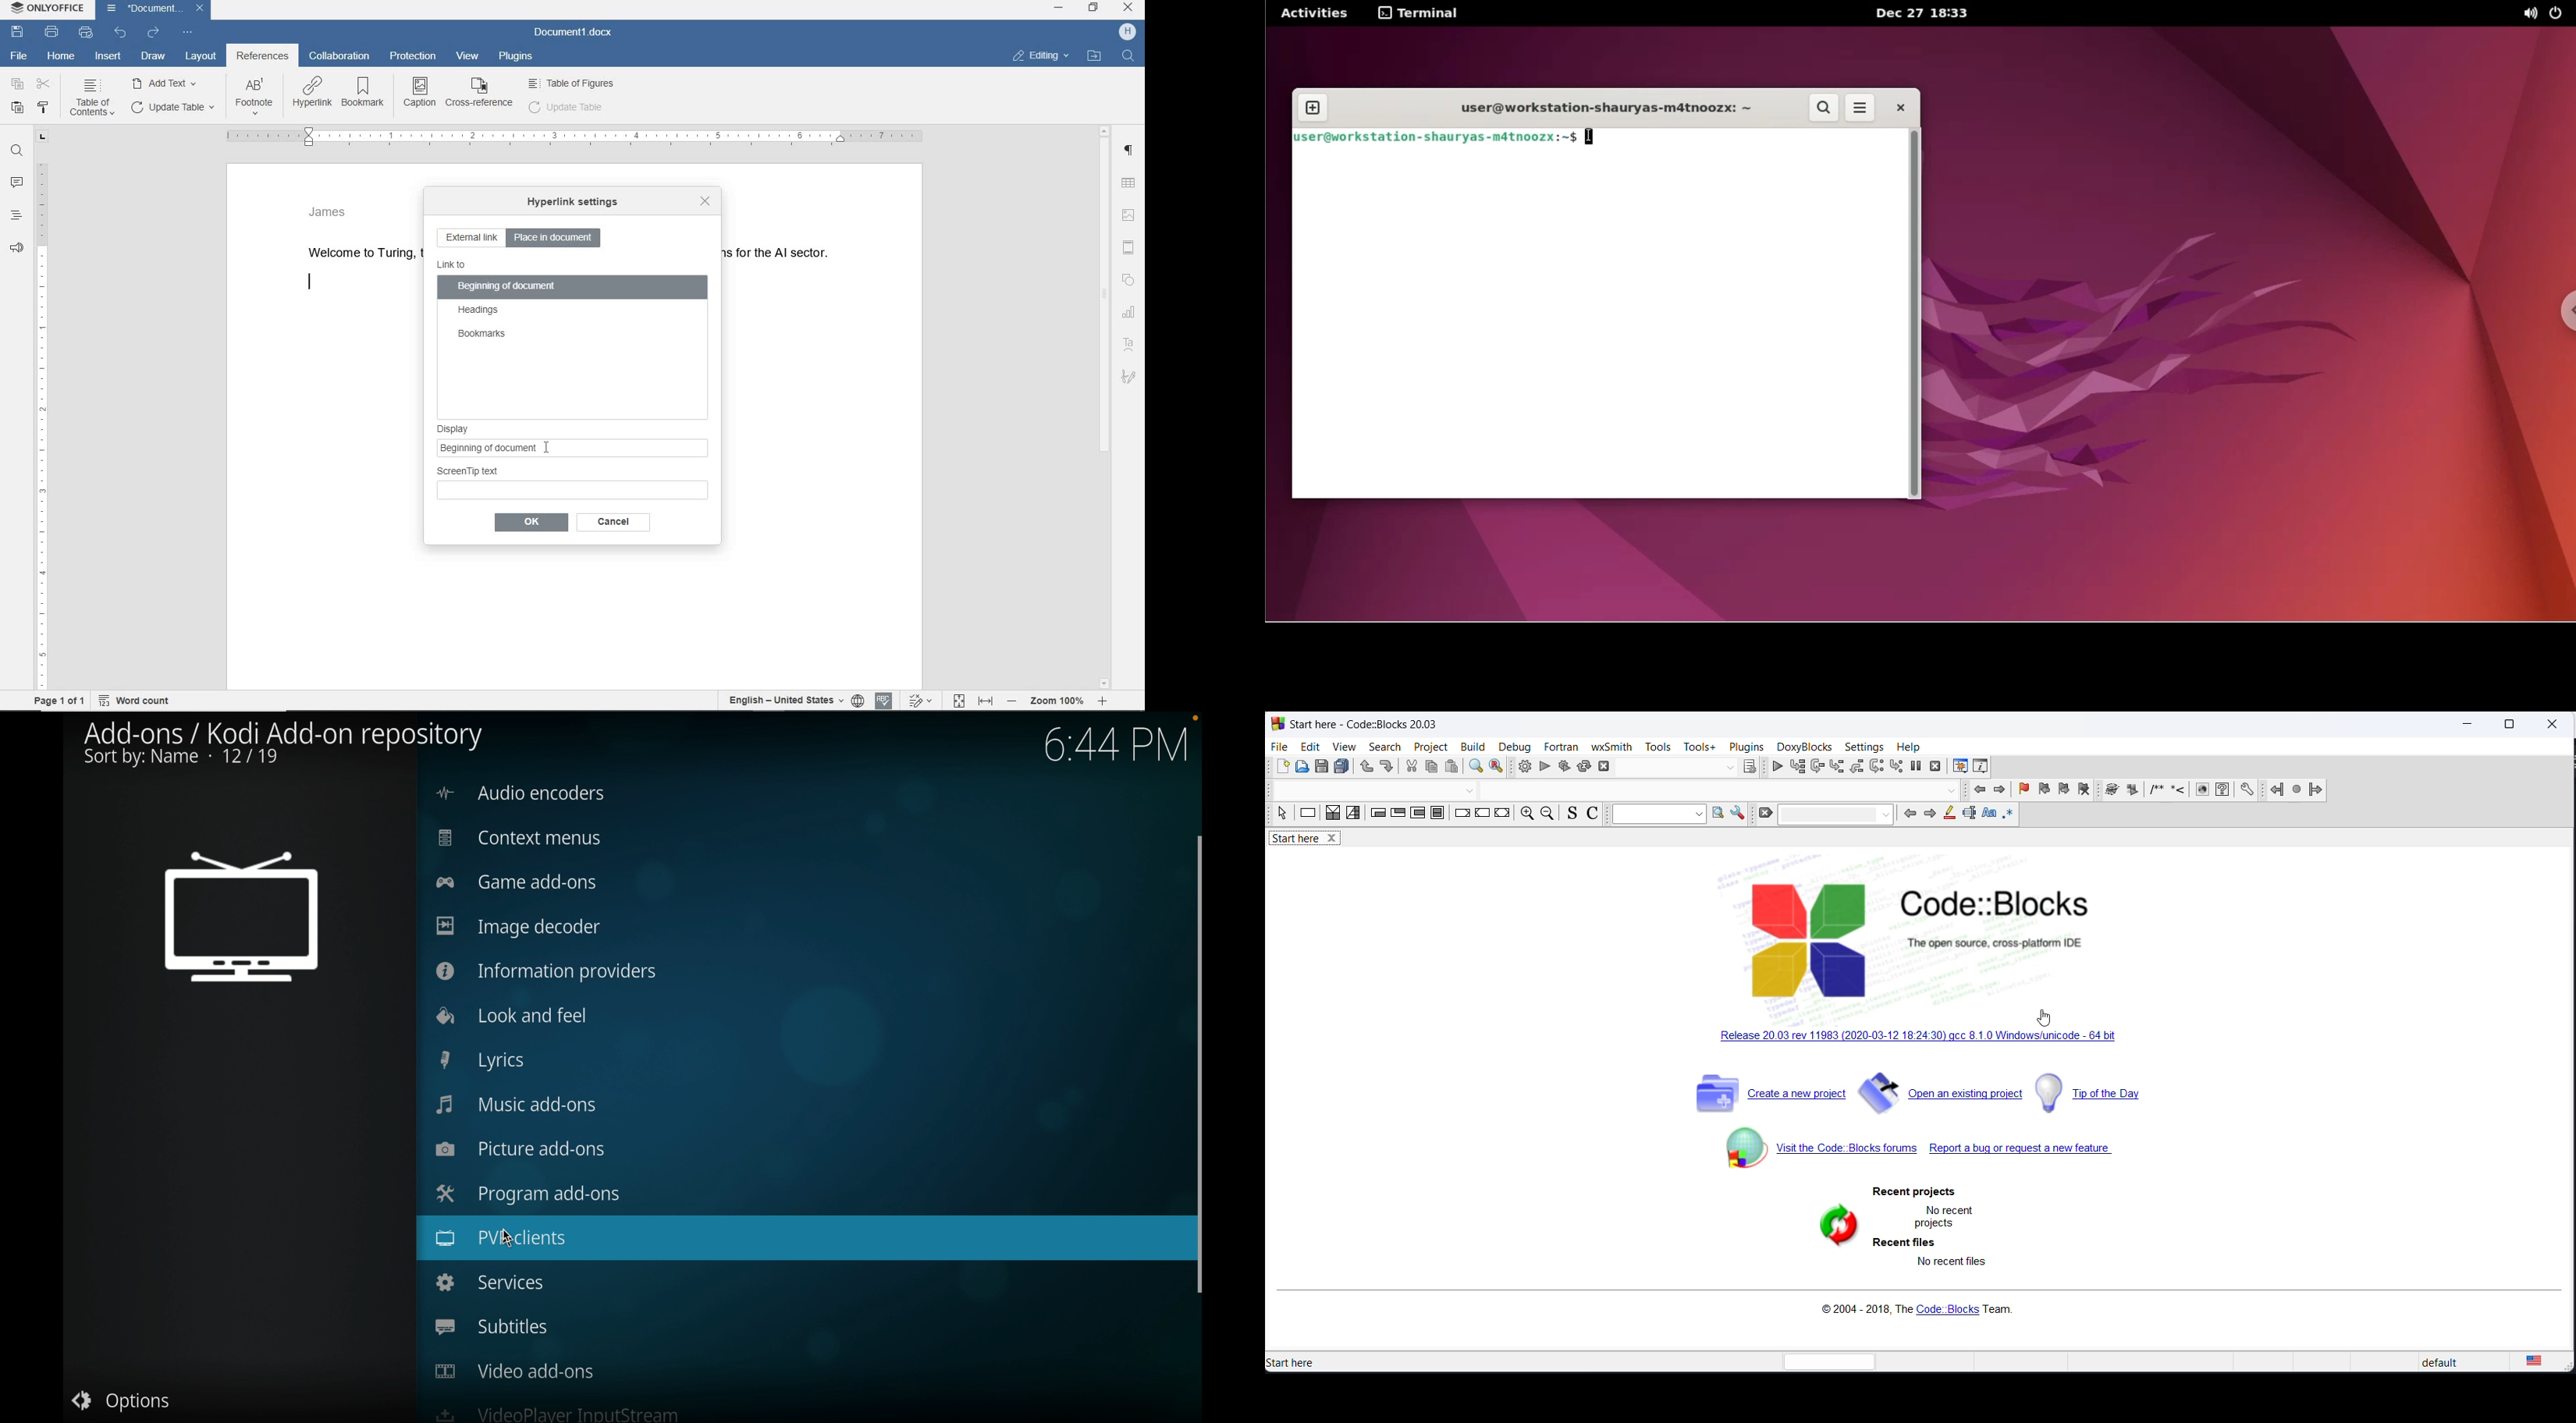 The image size is (2576, 1428). Describe the element at coordinates (19, 56) in the screenshot. I see `file` at that location.